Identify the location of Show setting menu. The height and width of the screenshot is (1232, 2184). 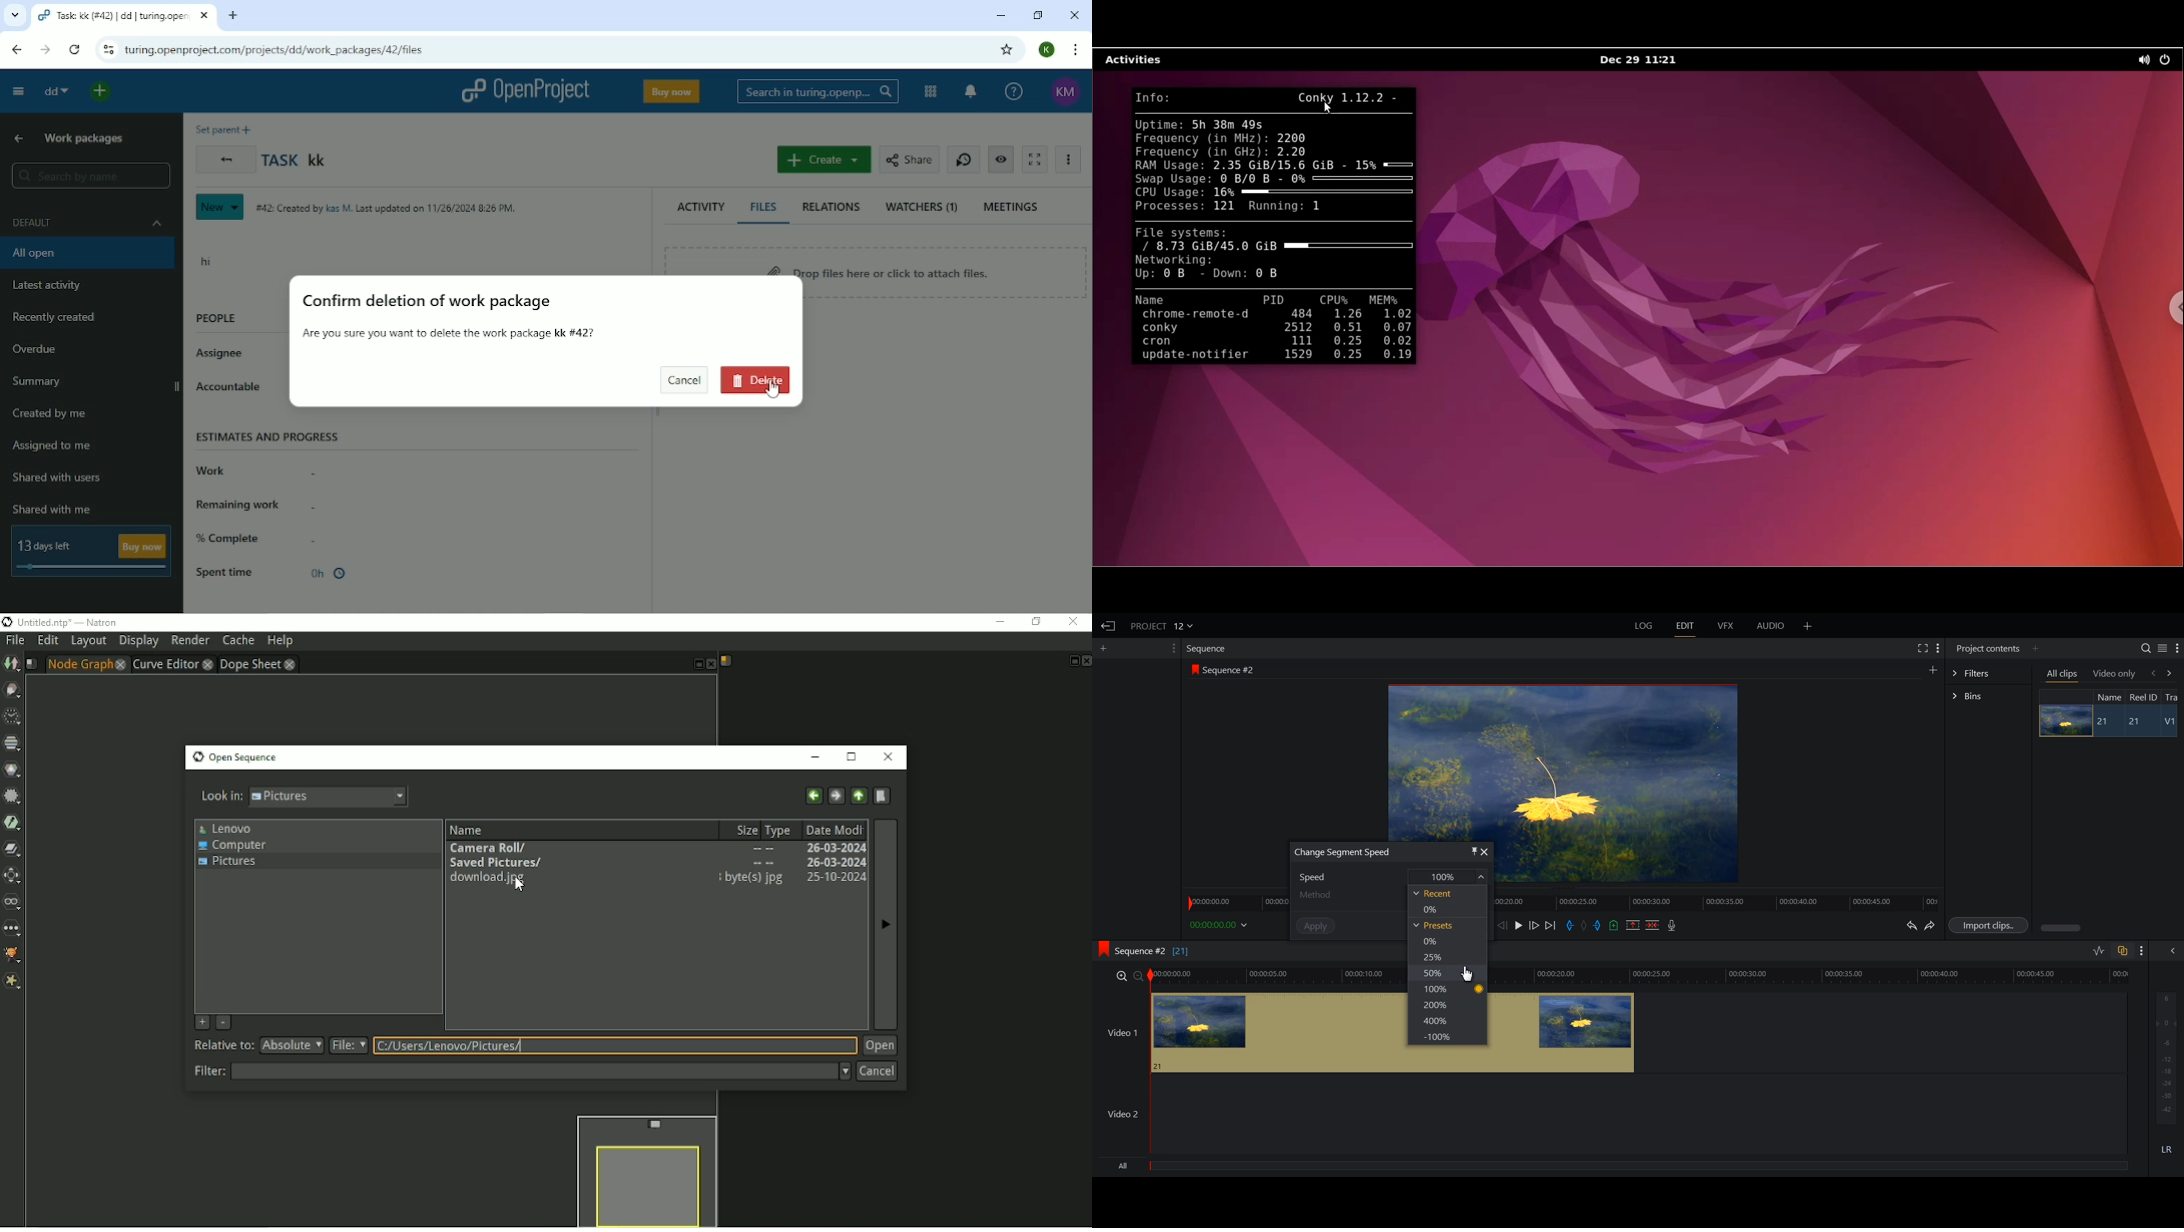
(1172, 648).